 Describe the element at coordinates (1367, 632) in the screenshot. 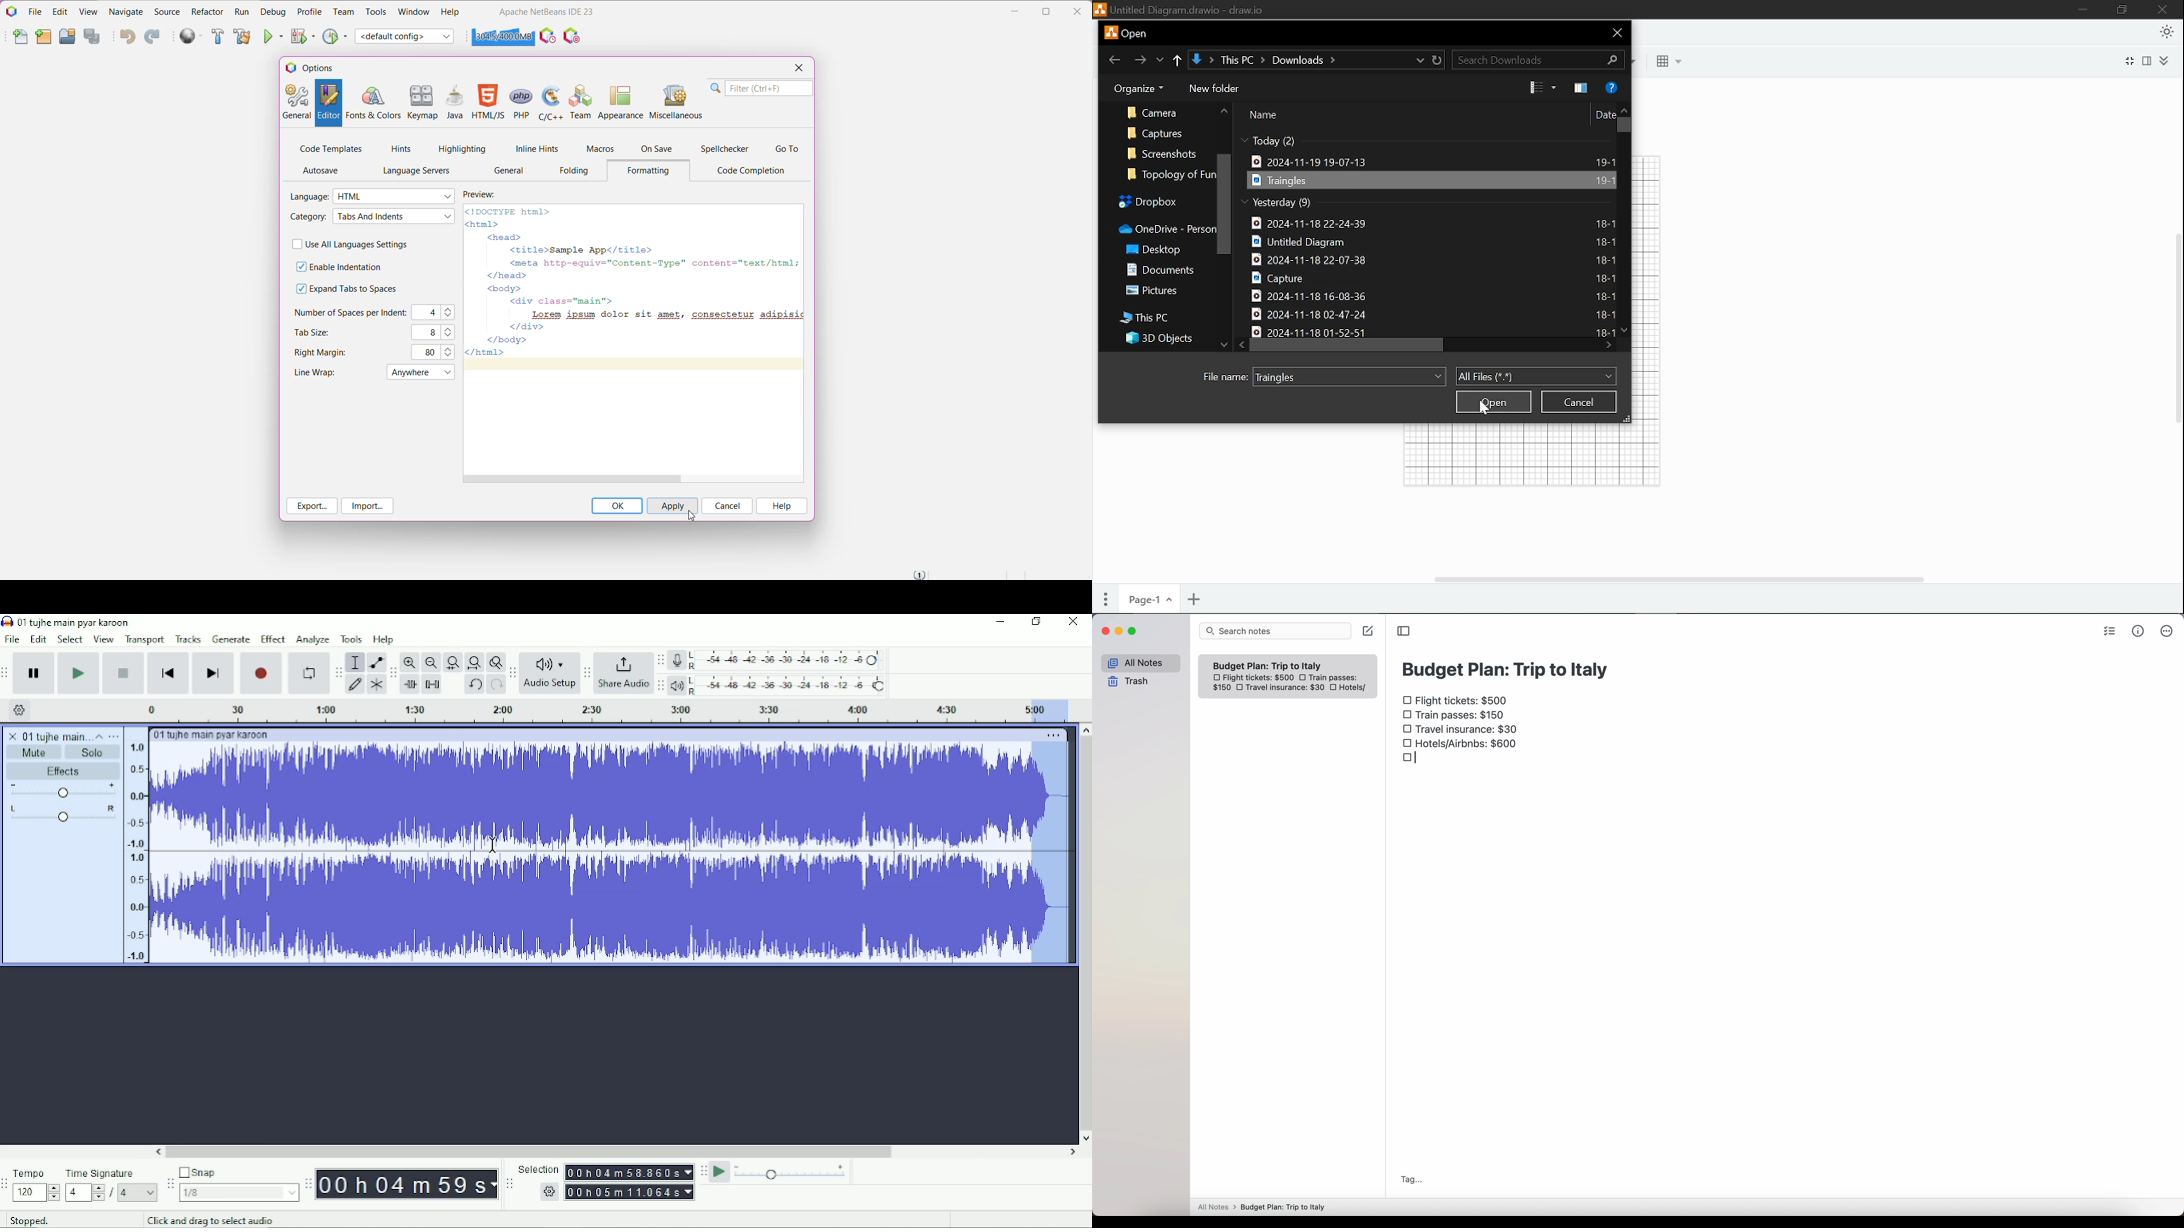

I see `create note` at that location.